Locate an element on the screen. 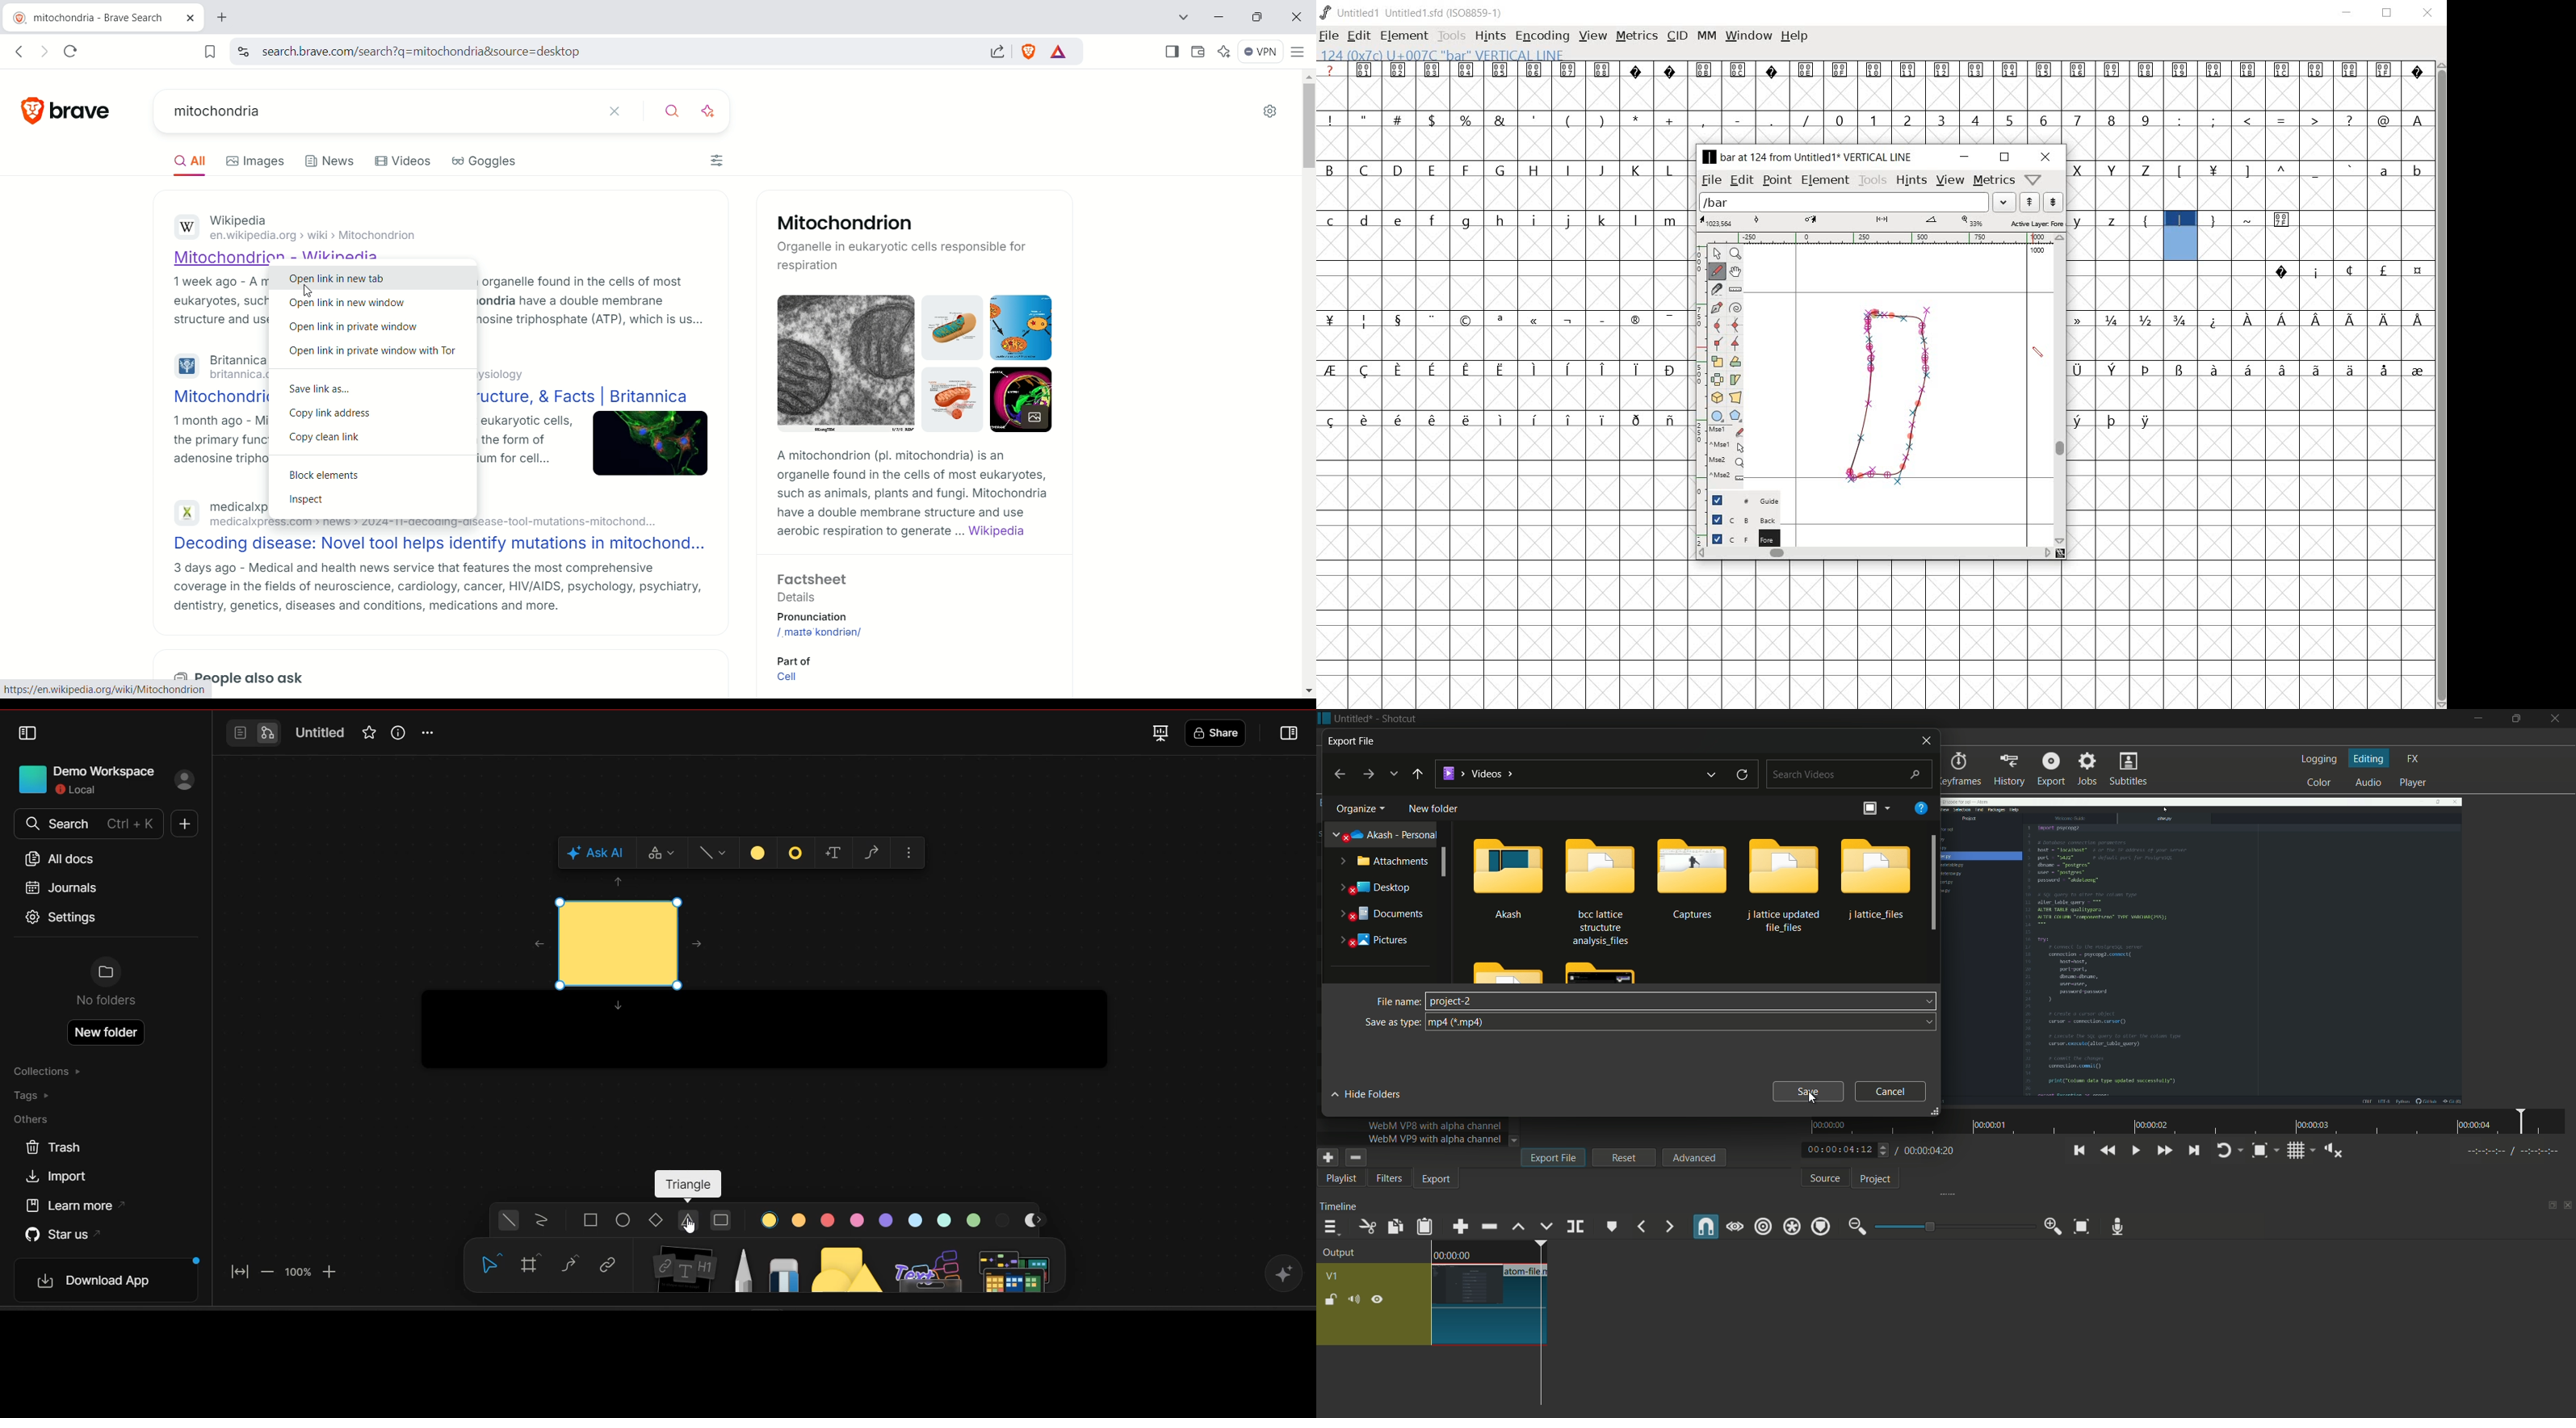 Image resolution: width=2576 pixels, height=1428 pixels. record audio is located at coordinates (2119, 1227).